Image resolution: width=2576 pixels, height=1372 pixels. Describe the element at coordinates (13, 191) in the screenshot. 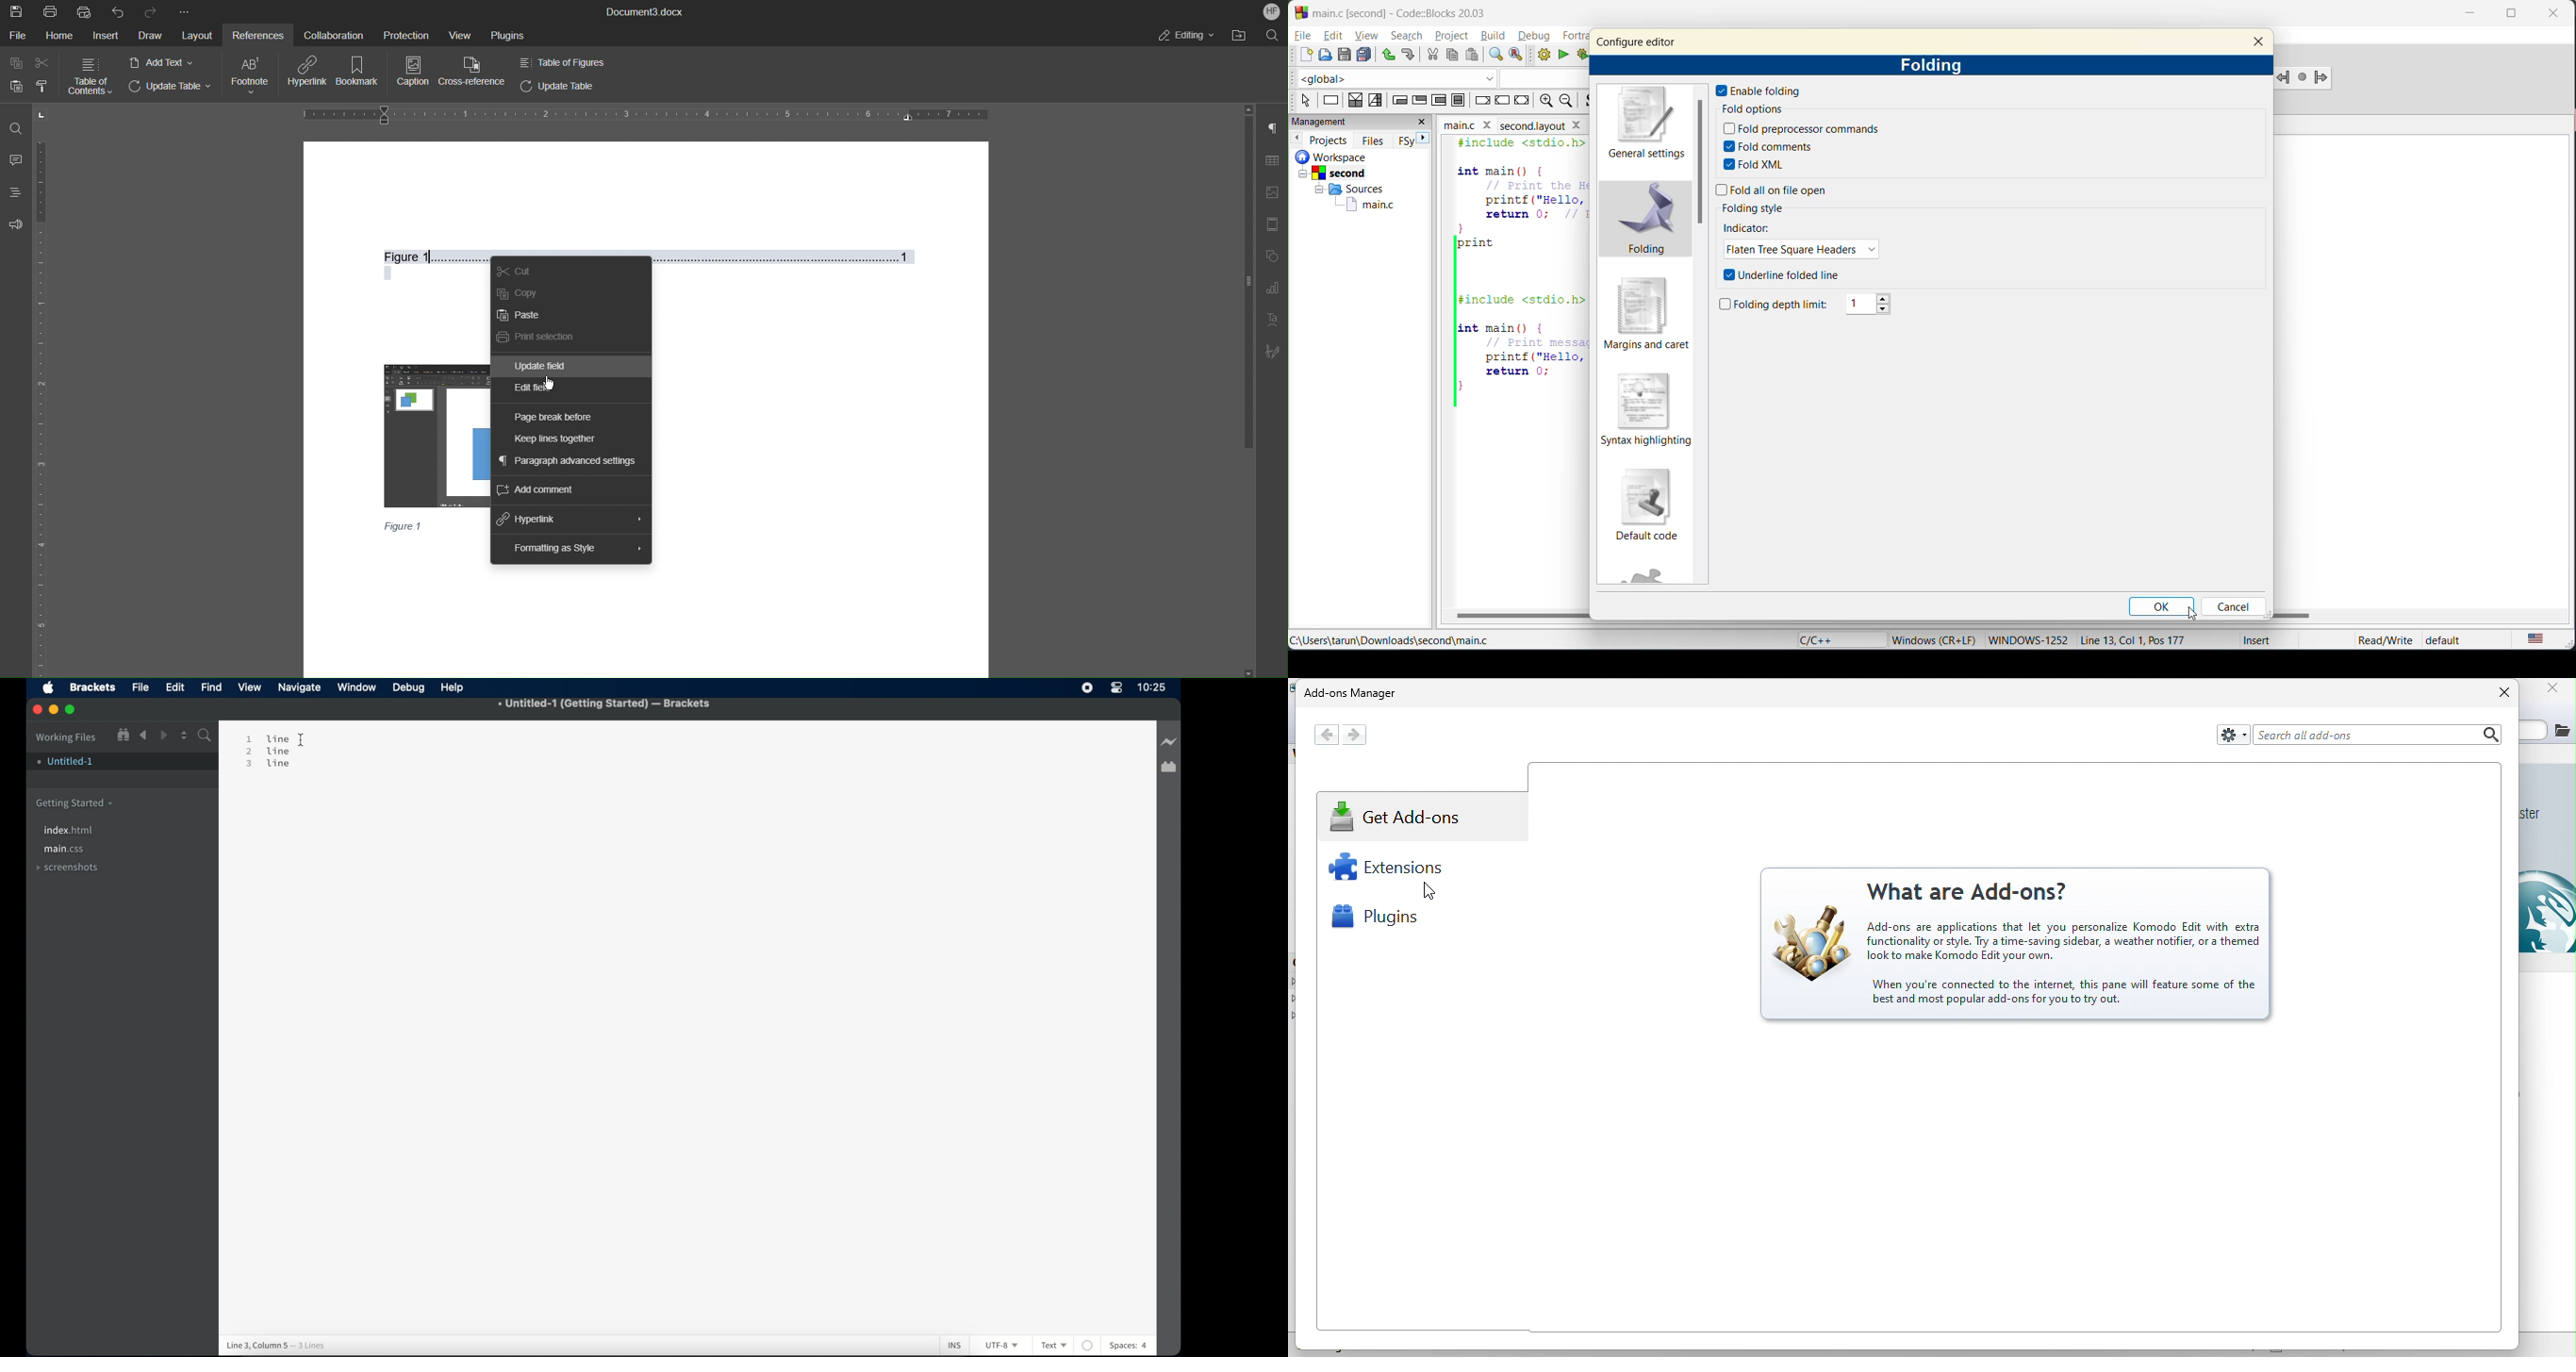

I see `Headings` at that location.